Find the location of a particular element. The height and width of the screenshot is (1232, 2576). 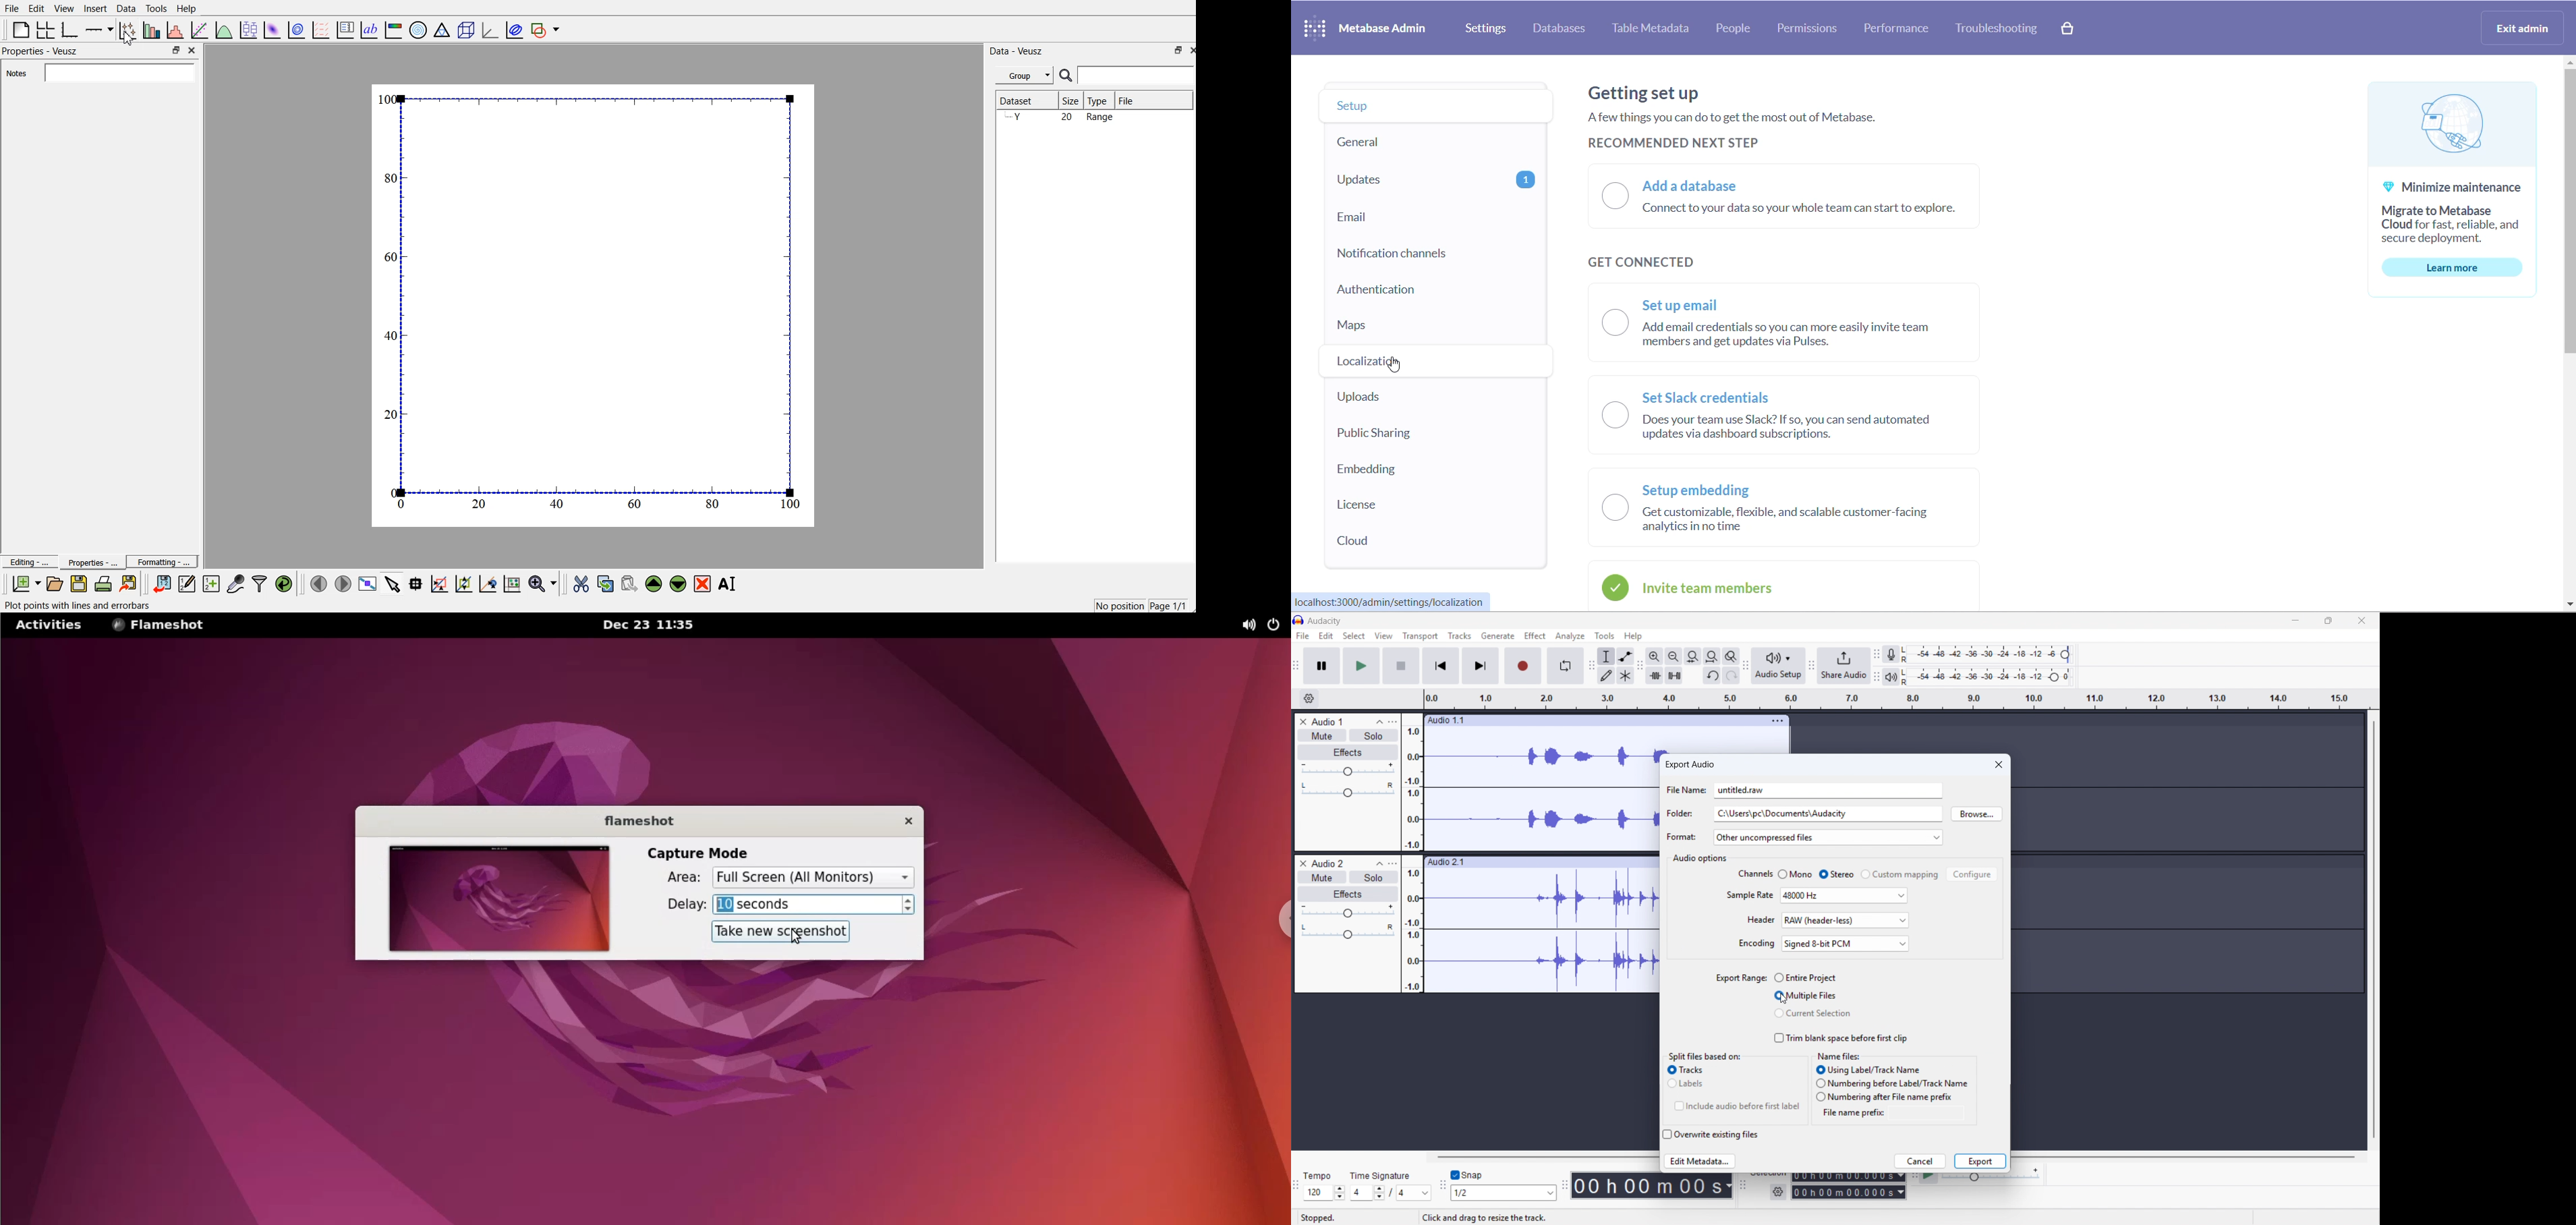

sound options is located at coordinates (1247, 626).